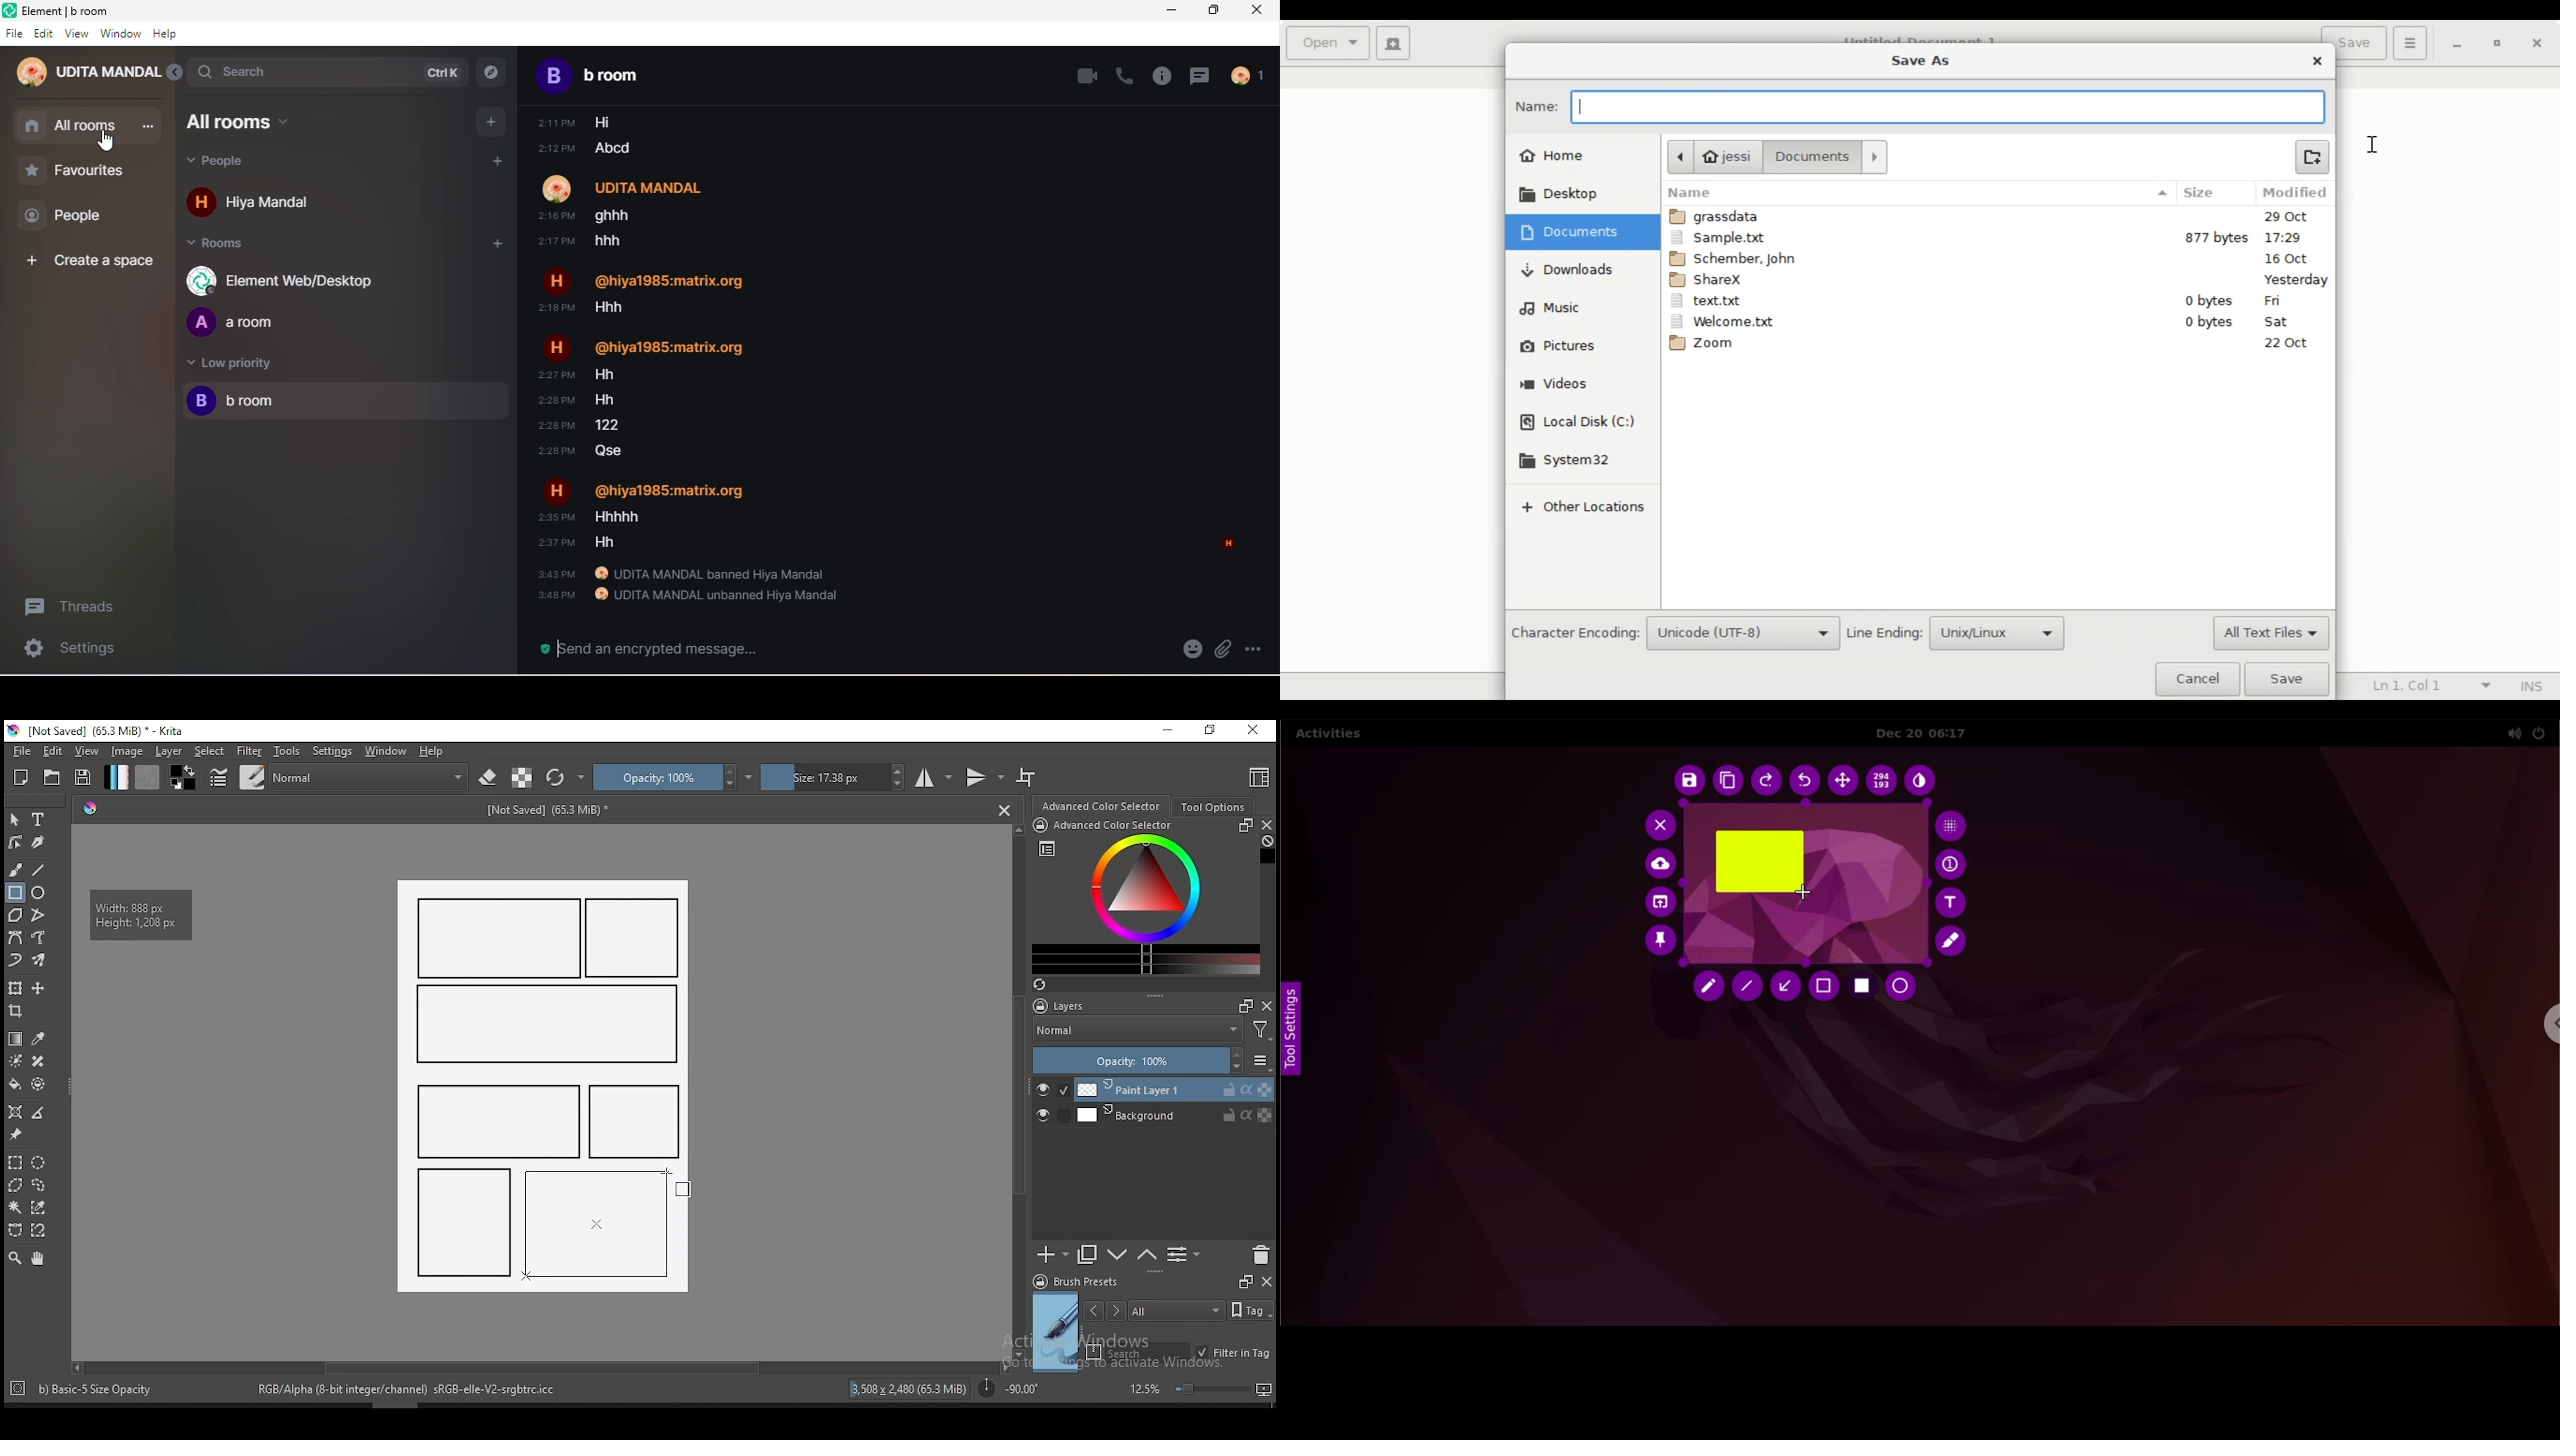 The image size is (2576, 1456). I want to click on threads, so click(80, 607).